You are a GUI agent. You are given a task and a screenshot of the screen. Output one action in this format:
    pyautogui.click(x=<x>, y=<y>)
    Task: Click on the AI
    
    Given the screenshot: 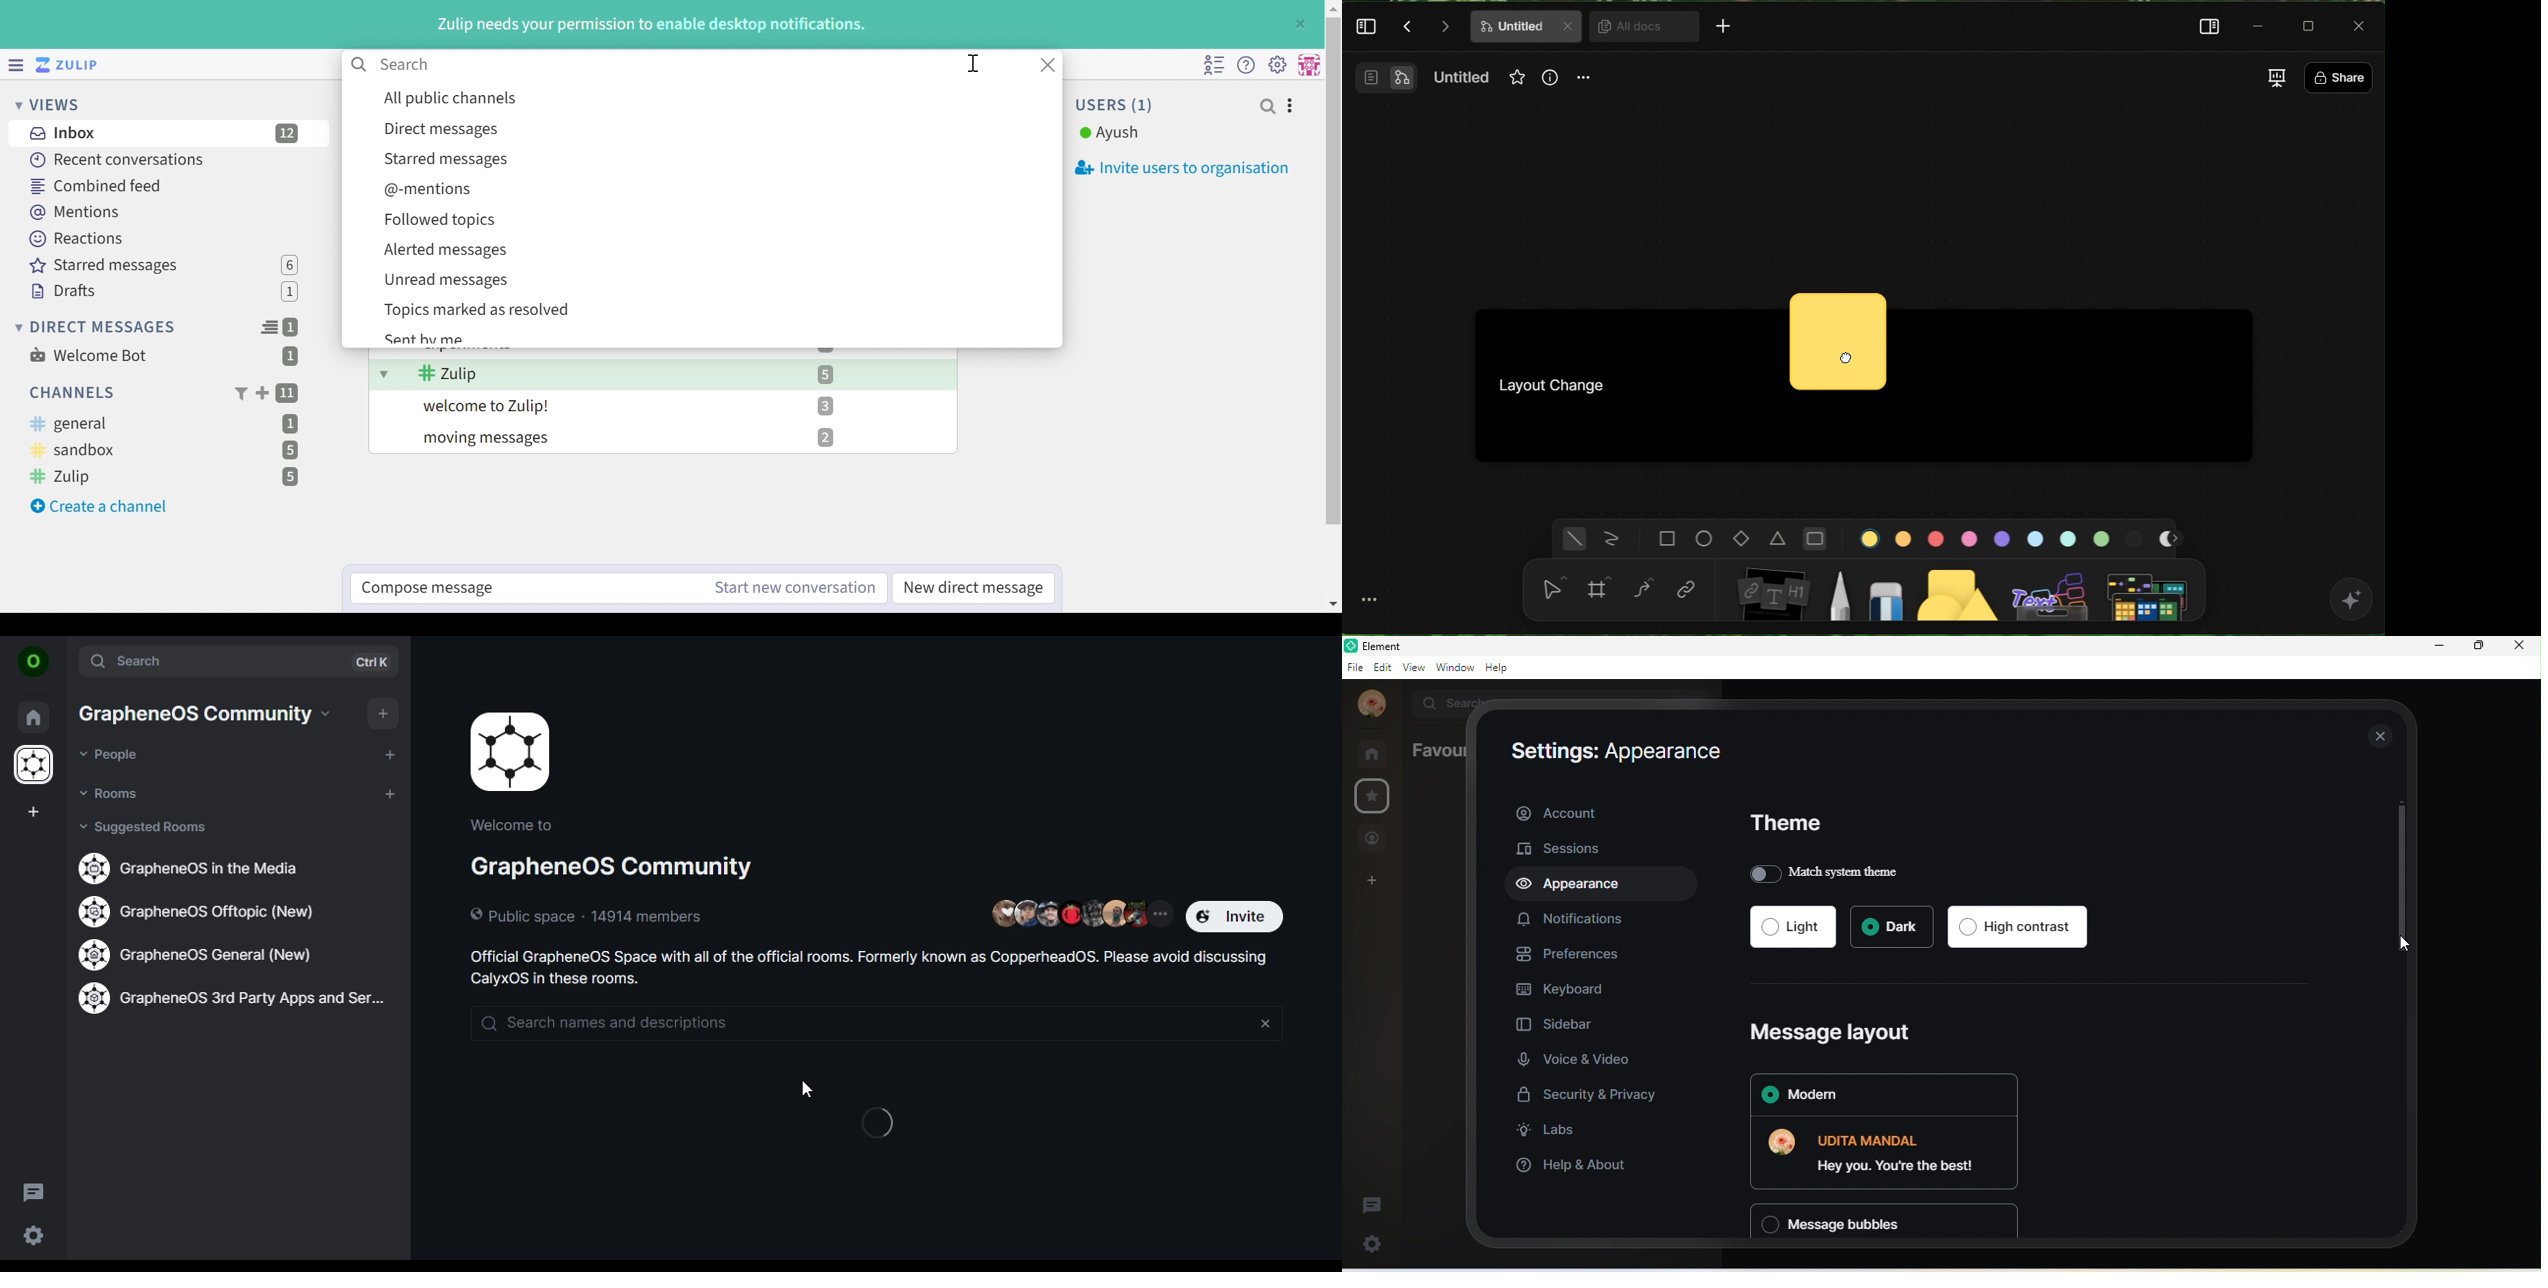 What is the action you would take?
    pyautogui.click(x=2353, y=607)
    